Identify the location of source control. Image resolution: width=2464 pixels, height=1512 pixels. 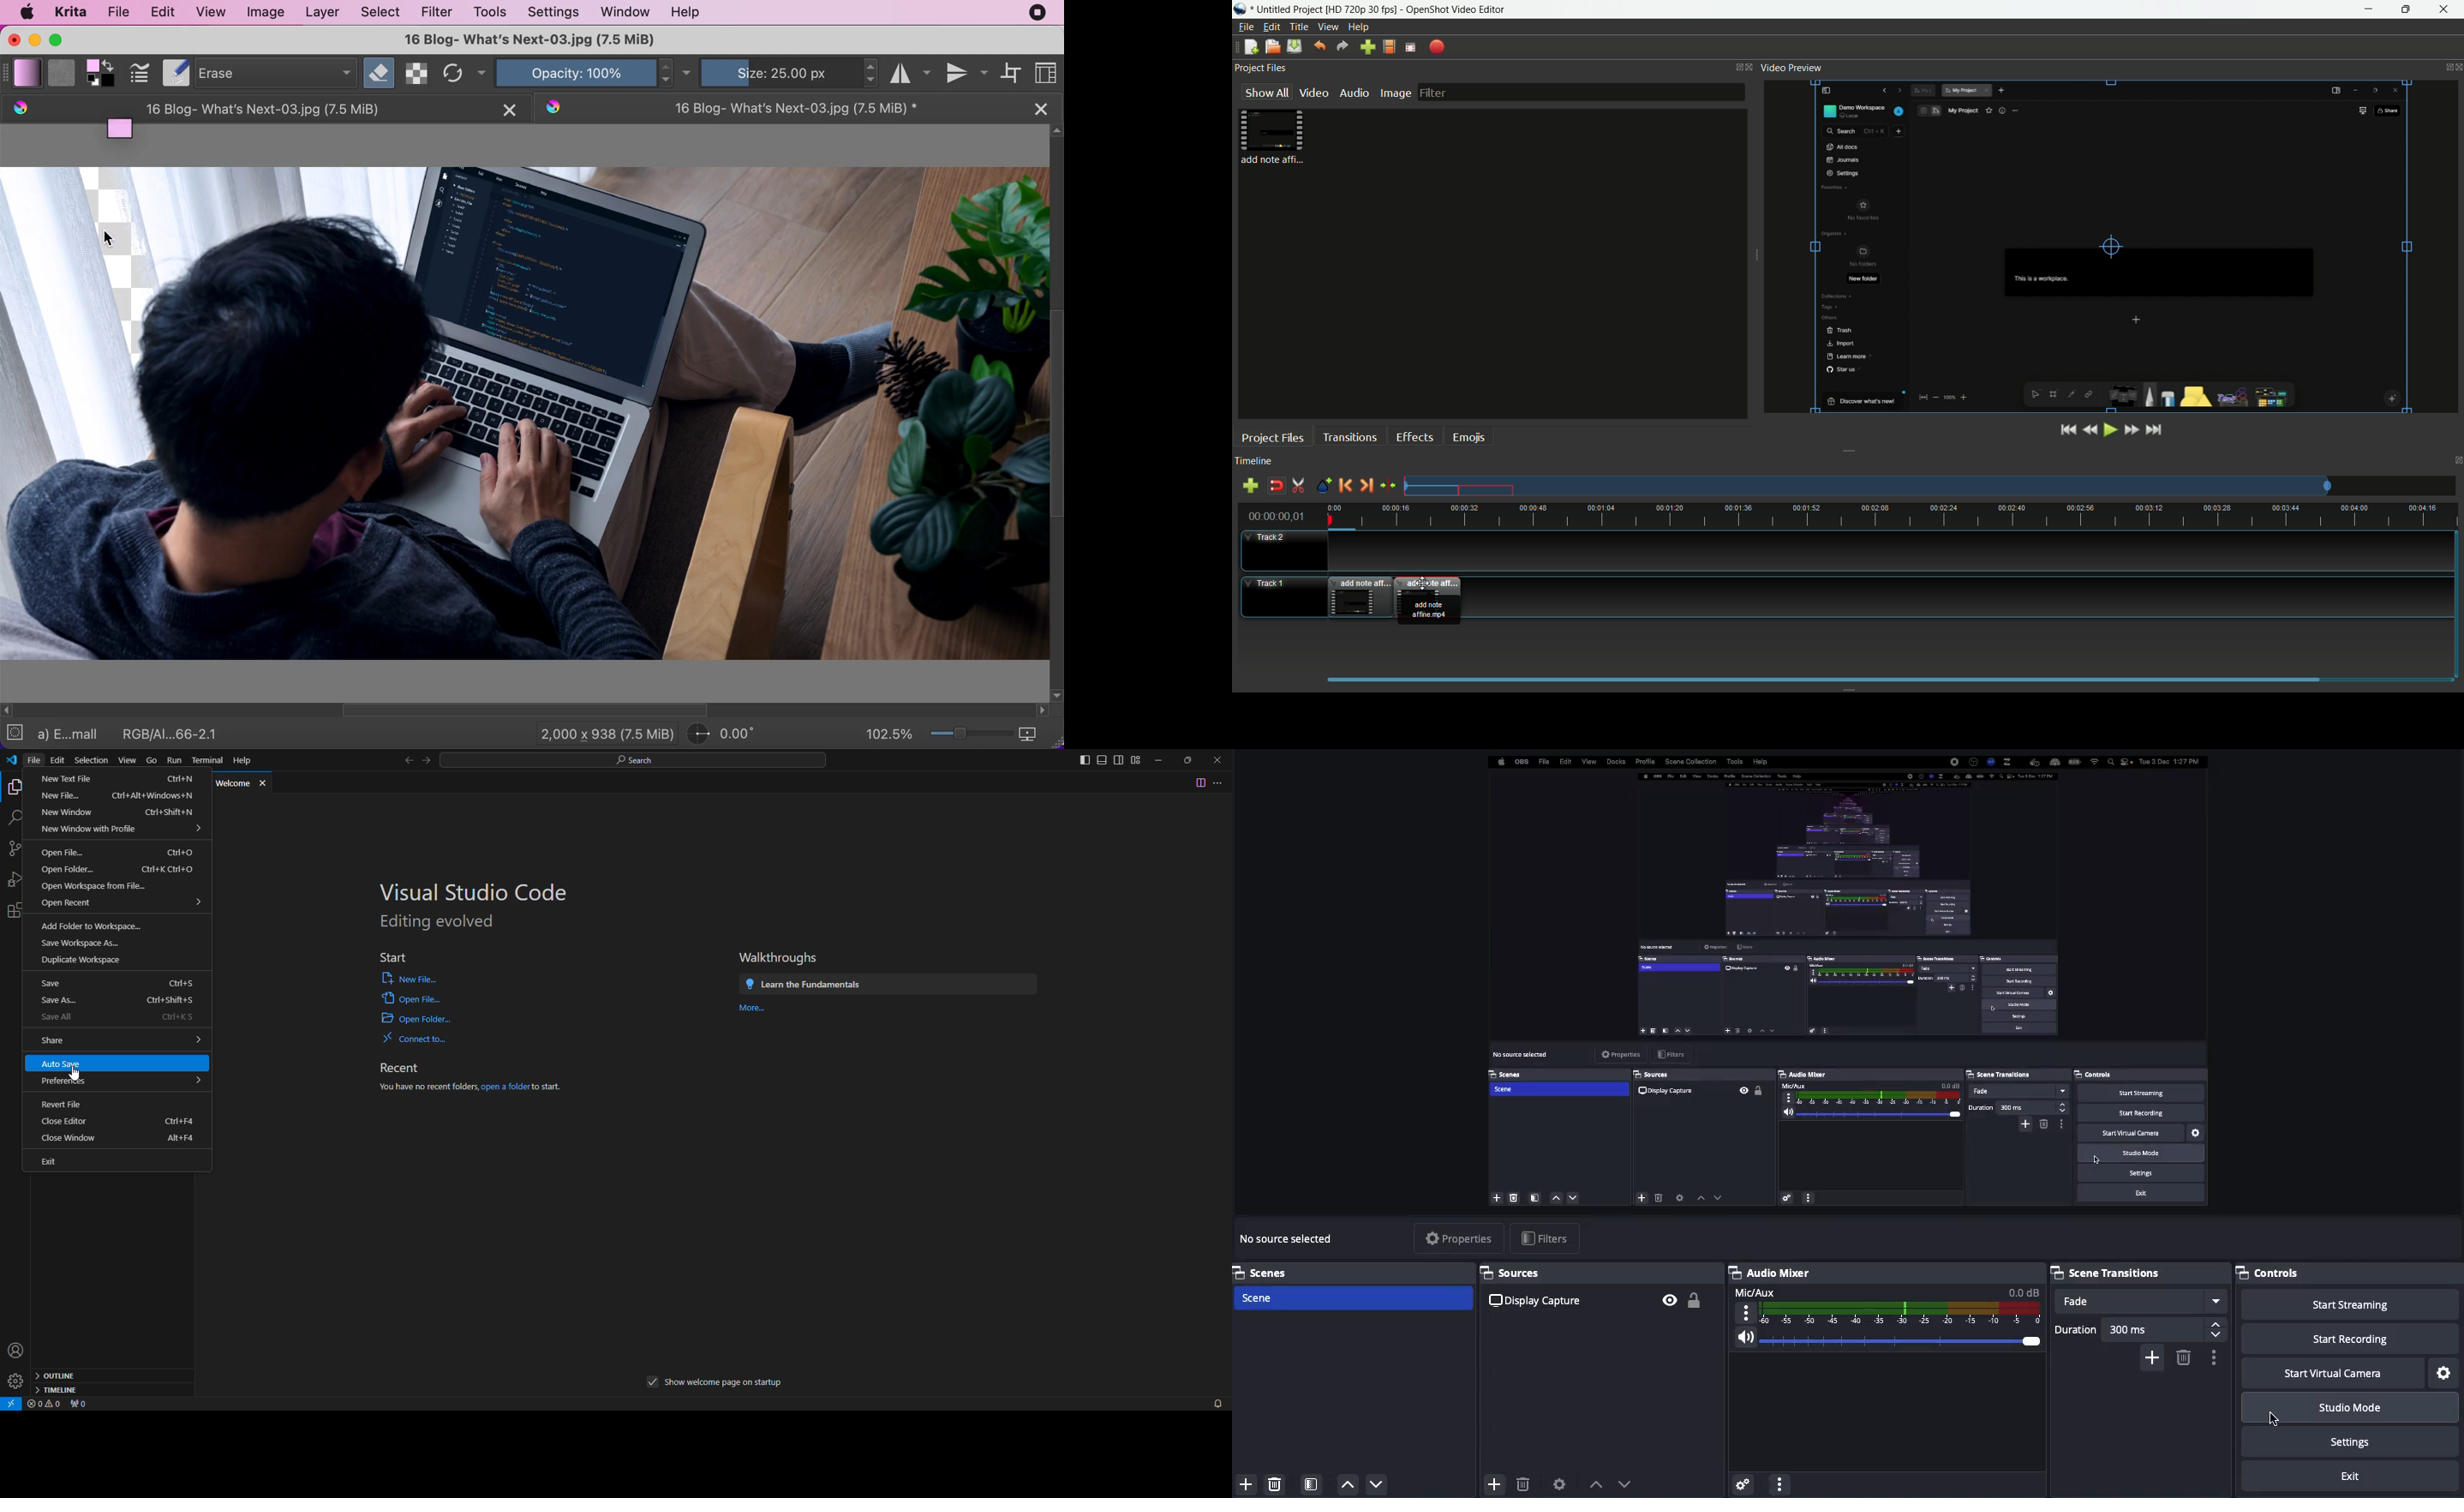
(20, 849).